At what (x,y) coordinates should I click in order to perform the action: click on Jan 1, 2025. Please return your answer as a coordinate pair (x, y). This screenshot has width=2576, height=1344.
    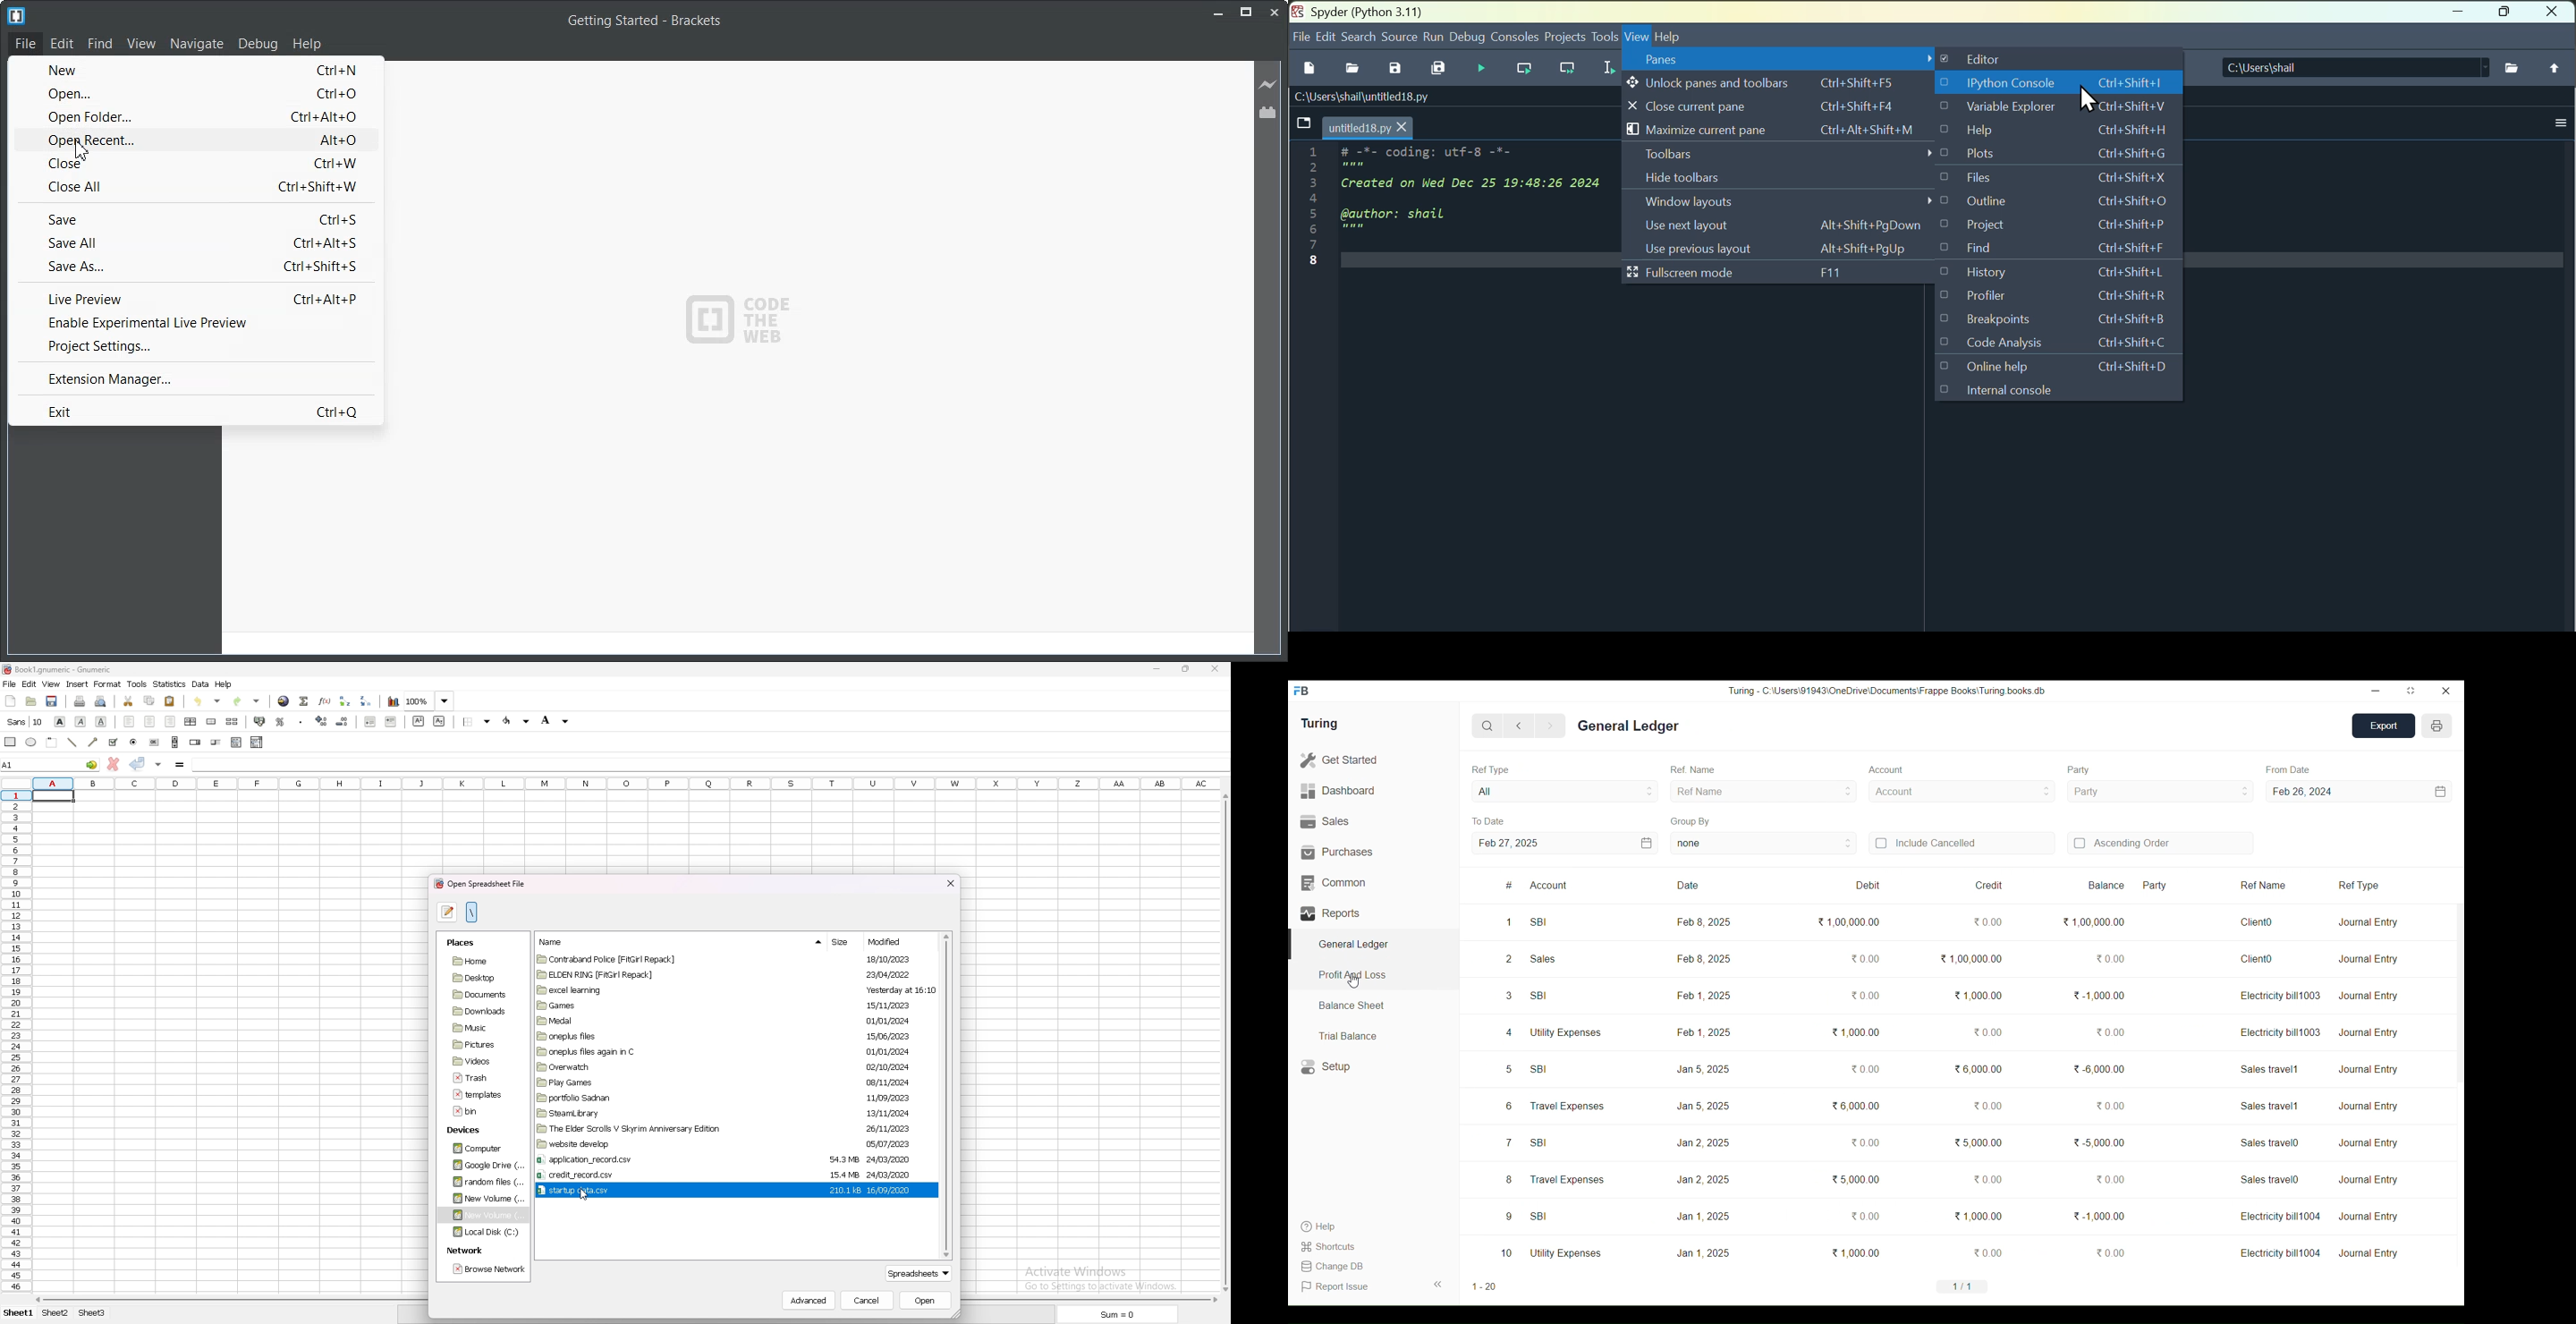
    Looking at the image, I should click on (1703, 1253).